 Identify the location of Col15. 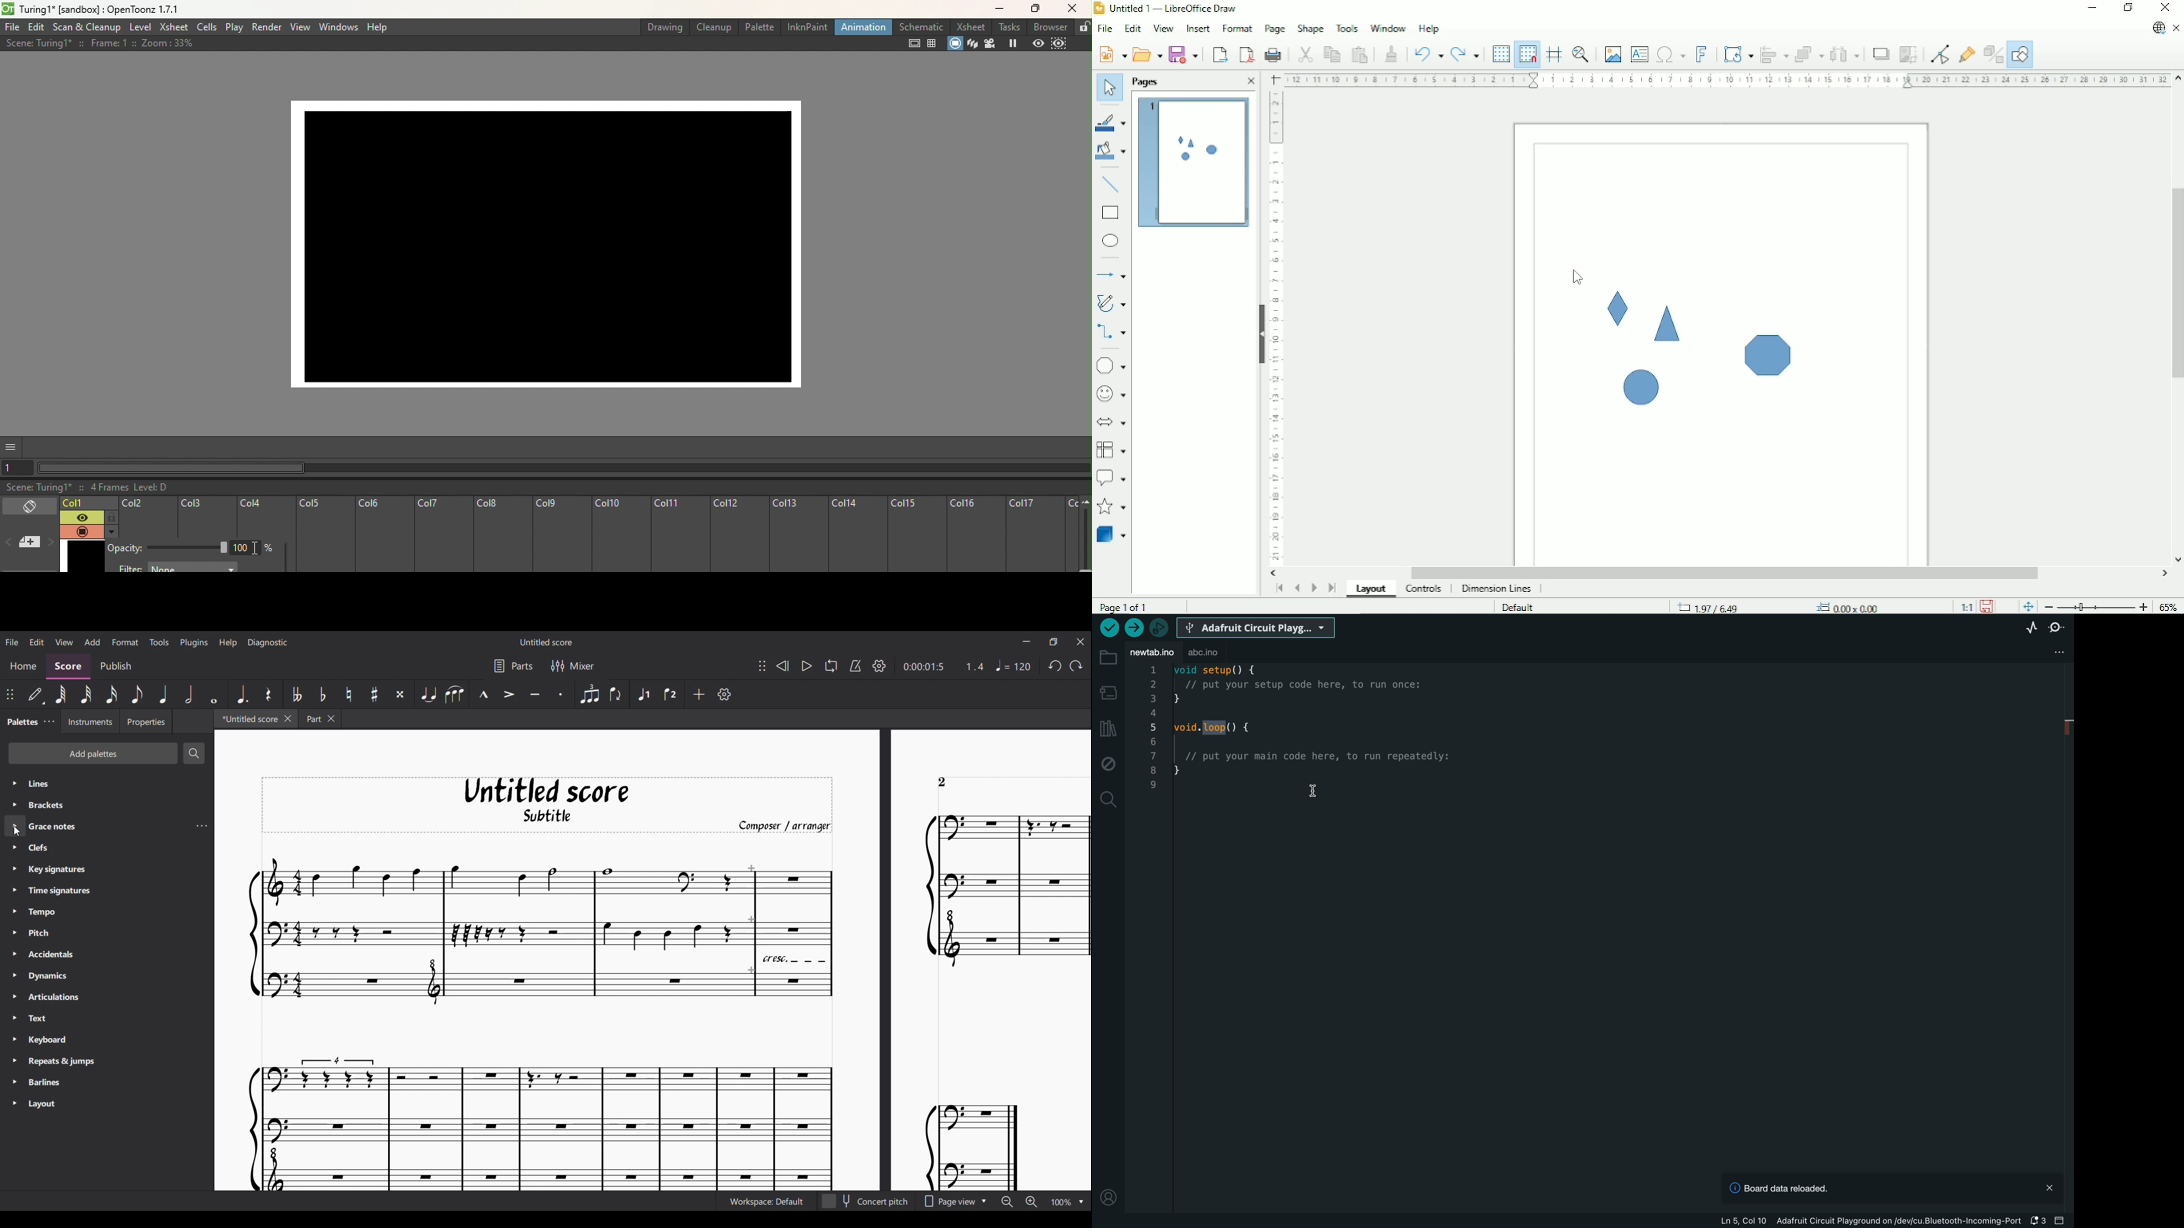
(918, 535).